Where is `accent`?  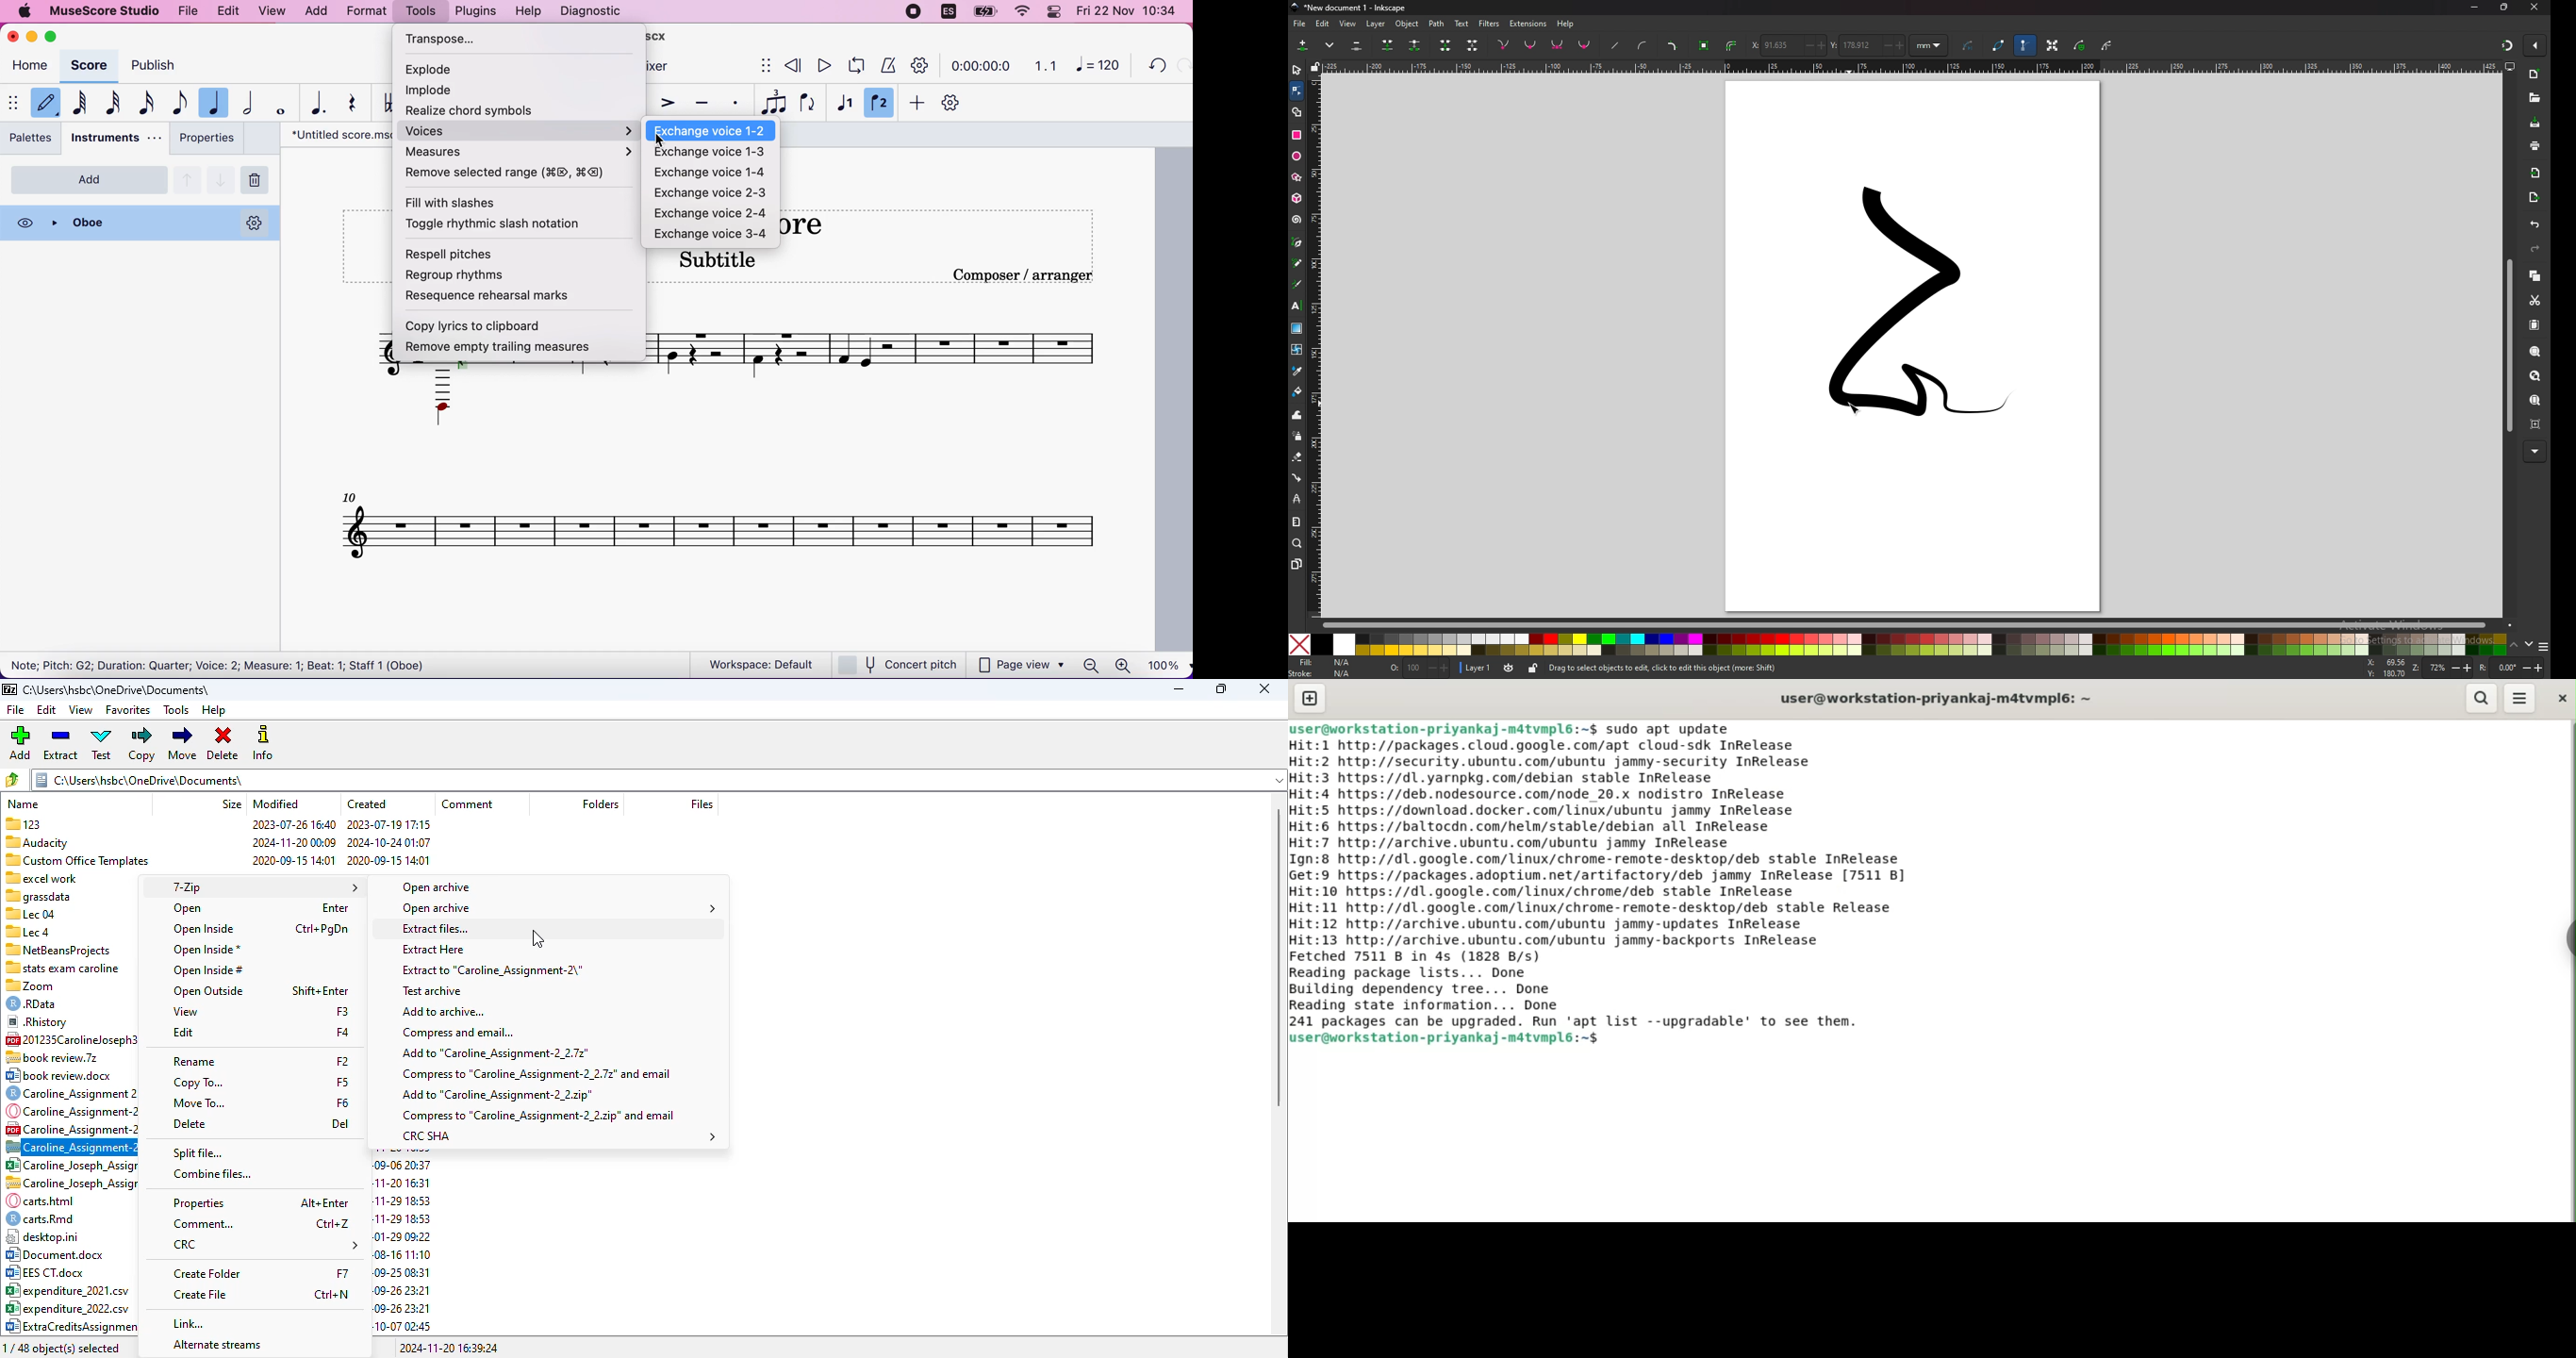 accent is located at coordinates (669, 104).